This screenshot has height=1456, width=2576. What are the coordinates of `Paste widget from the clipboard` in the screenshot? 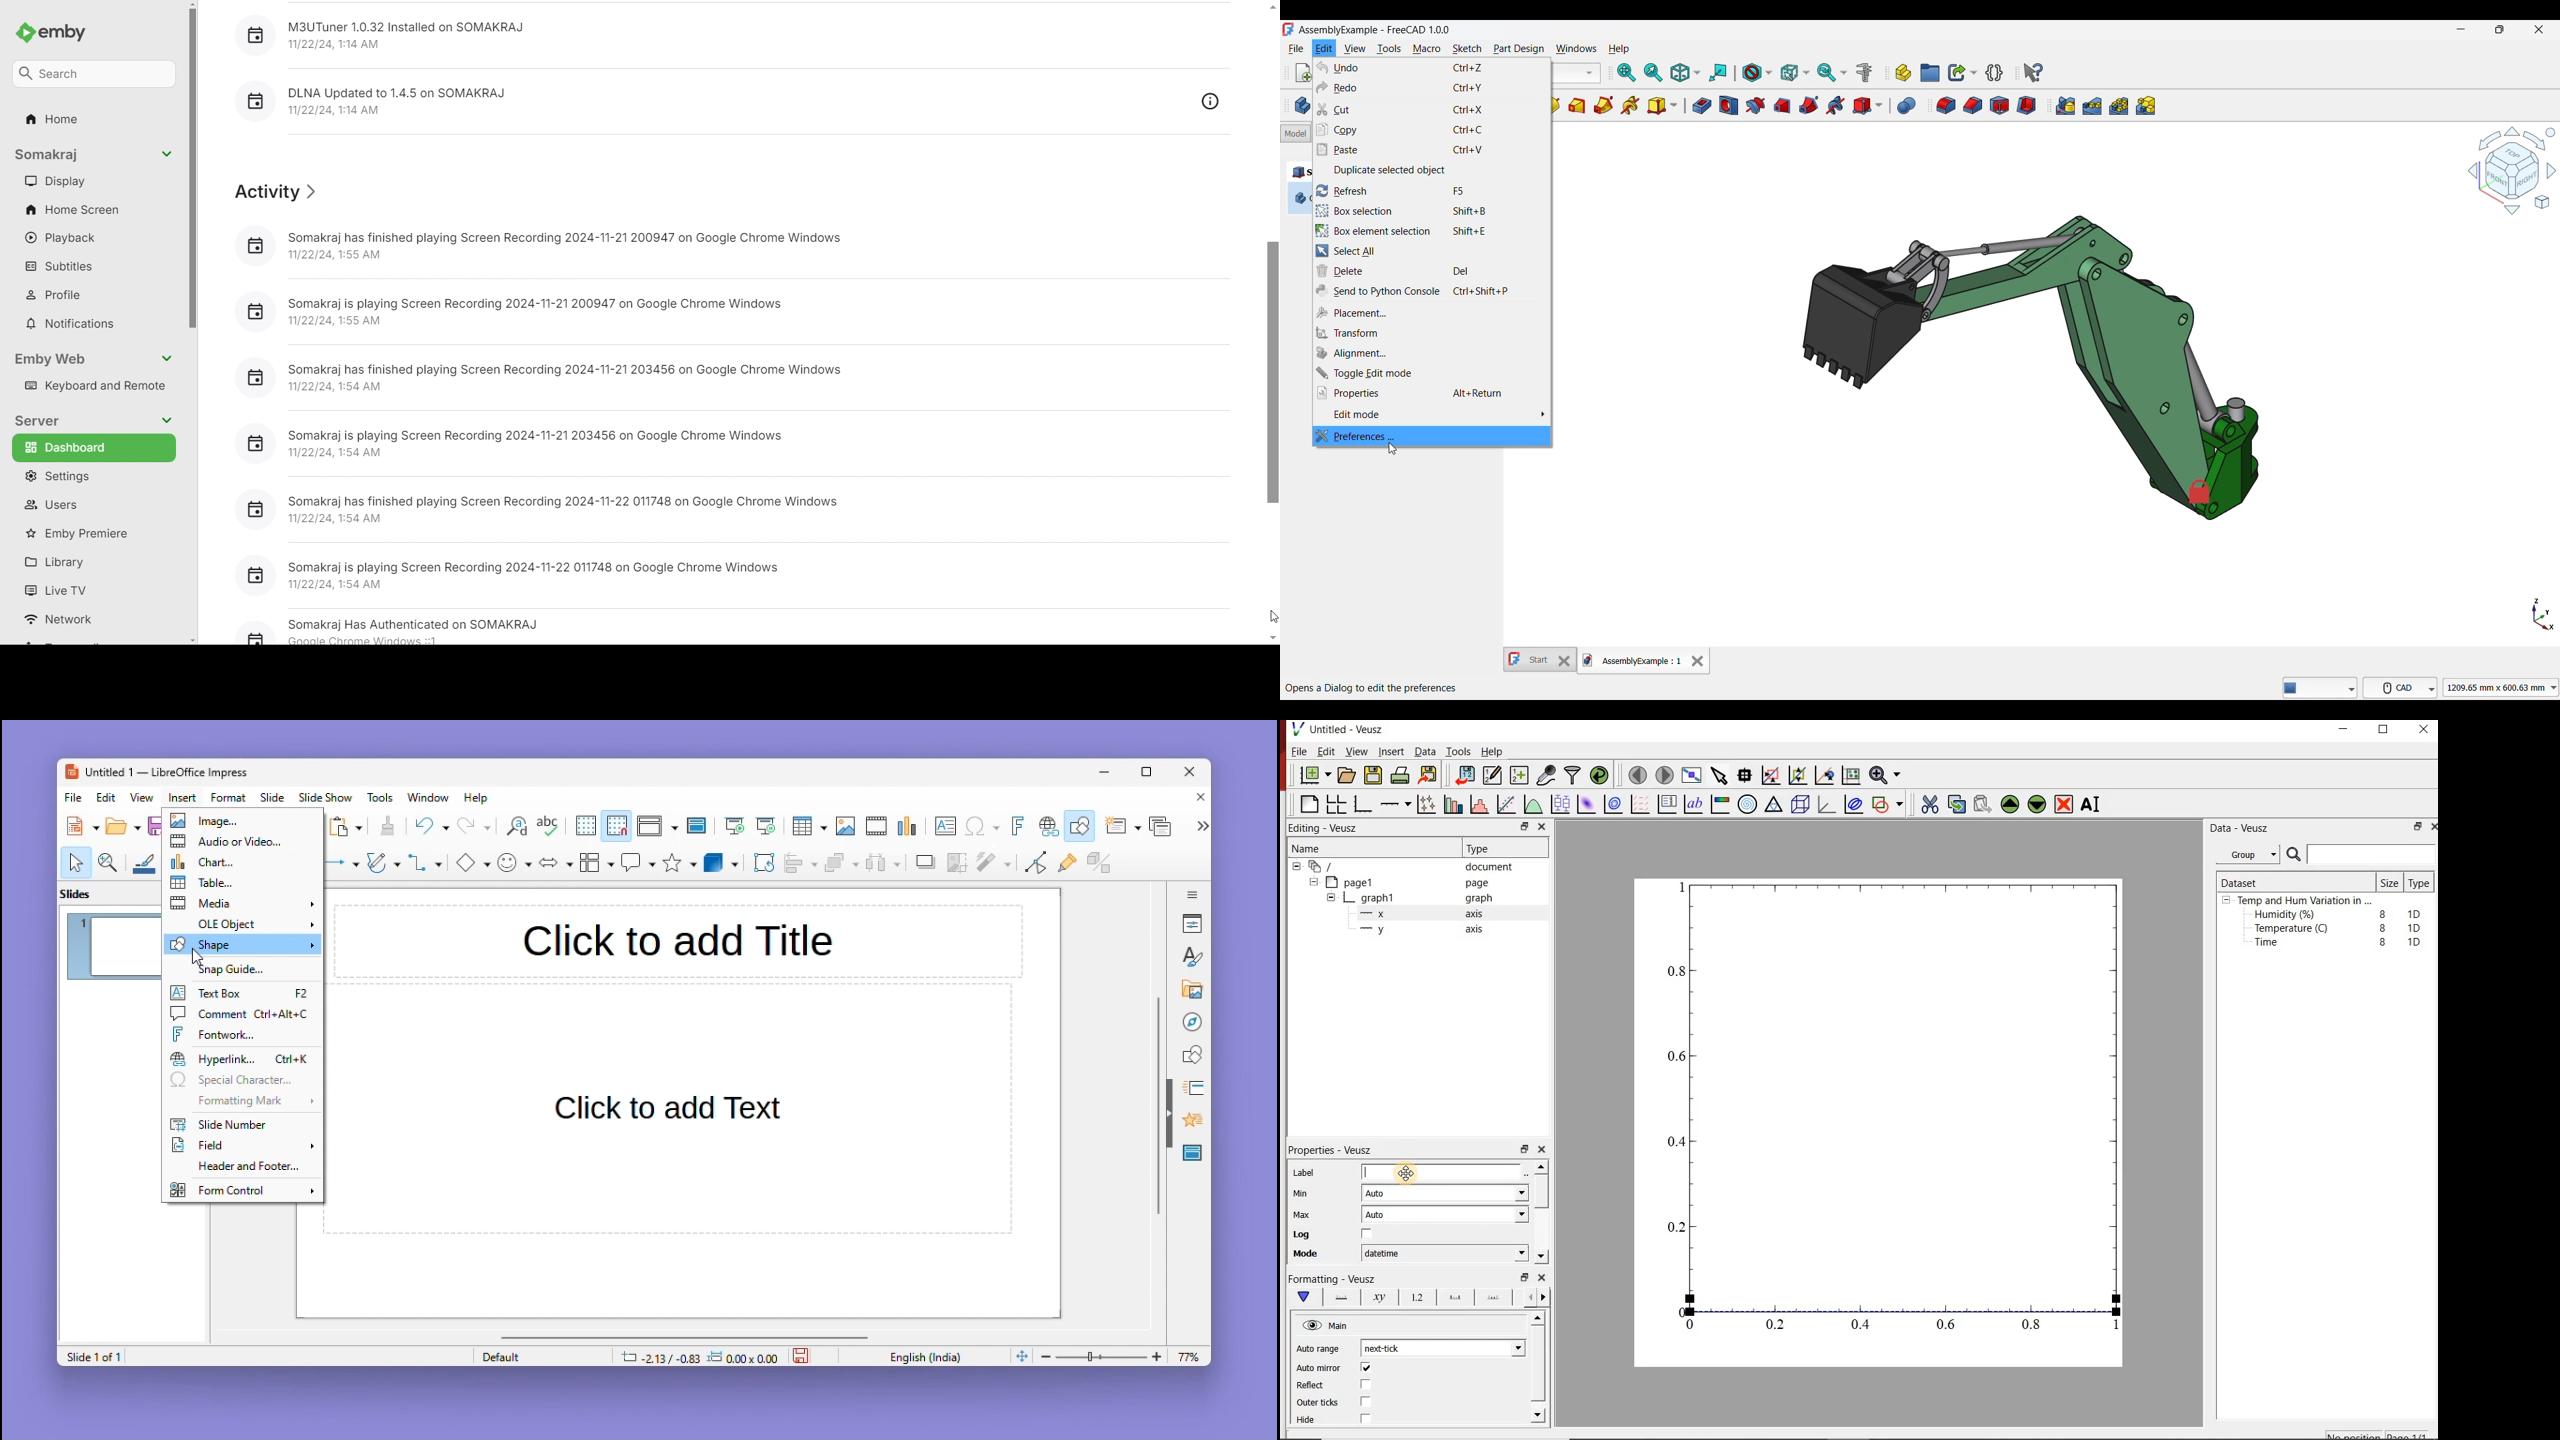 It's located at (1983, 803).